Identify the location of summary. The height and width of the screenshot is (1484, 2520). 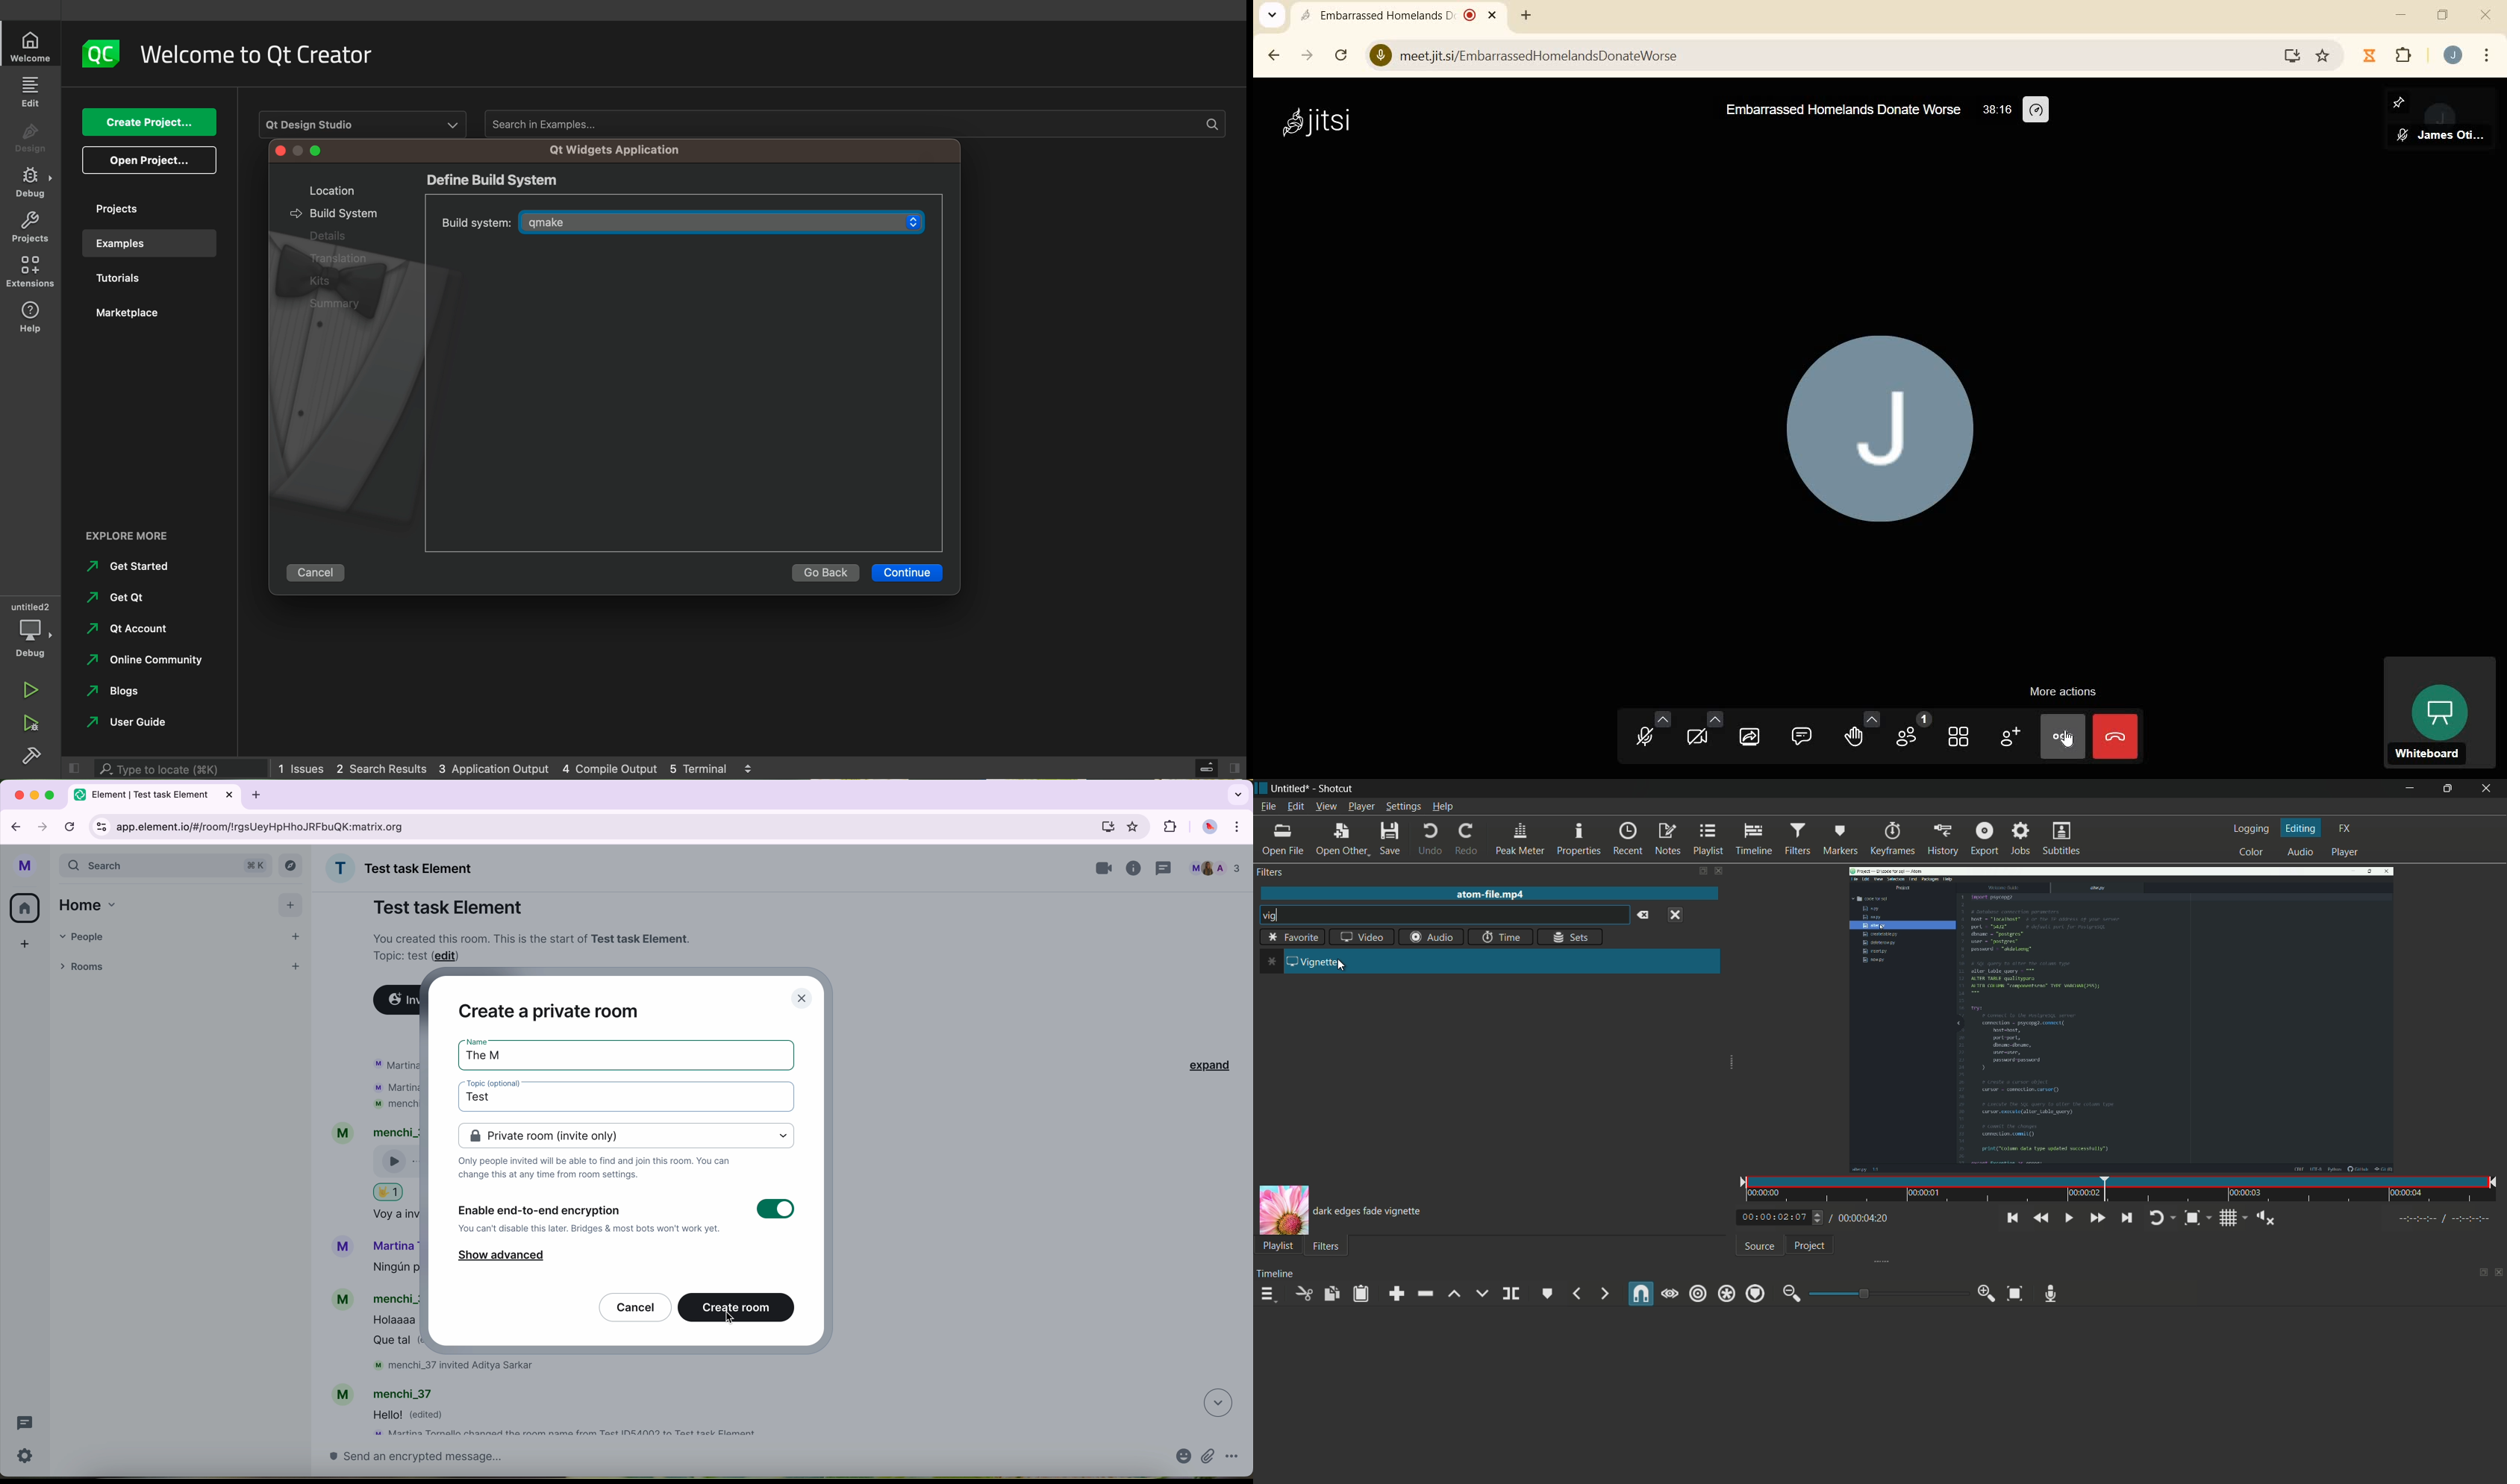
(342, 304).